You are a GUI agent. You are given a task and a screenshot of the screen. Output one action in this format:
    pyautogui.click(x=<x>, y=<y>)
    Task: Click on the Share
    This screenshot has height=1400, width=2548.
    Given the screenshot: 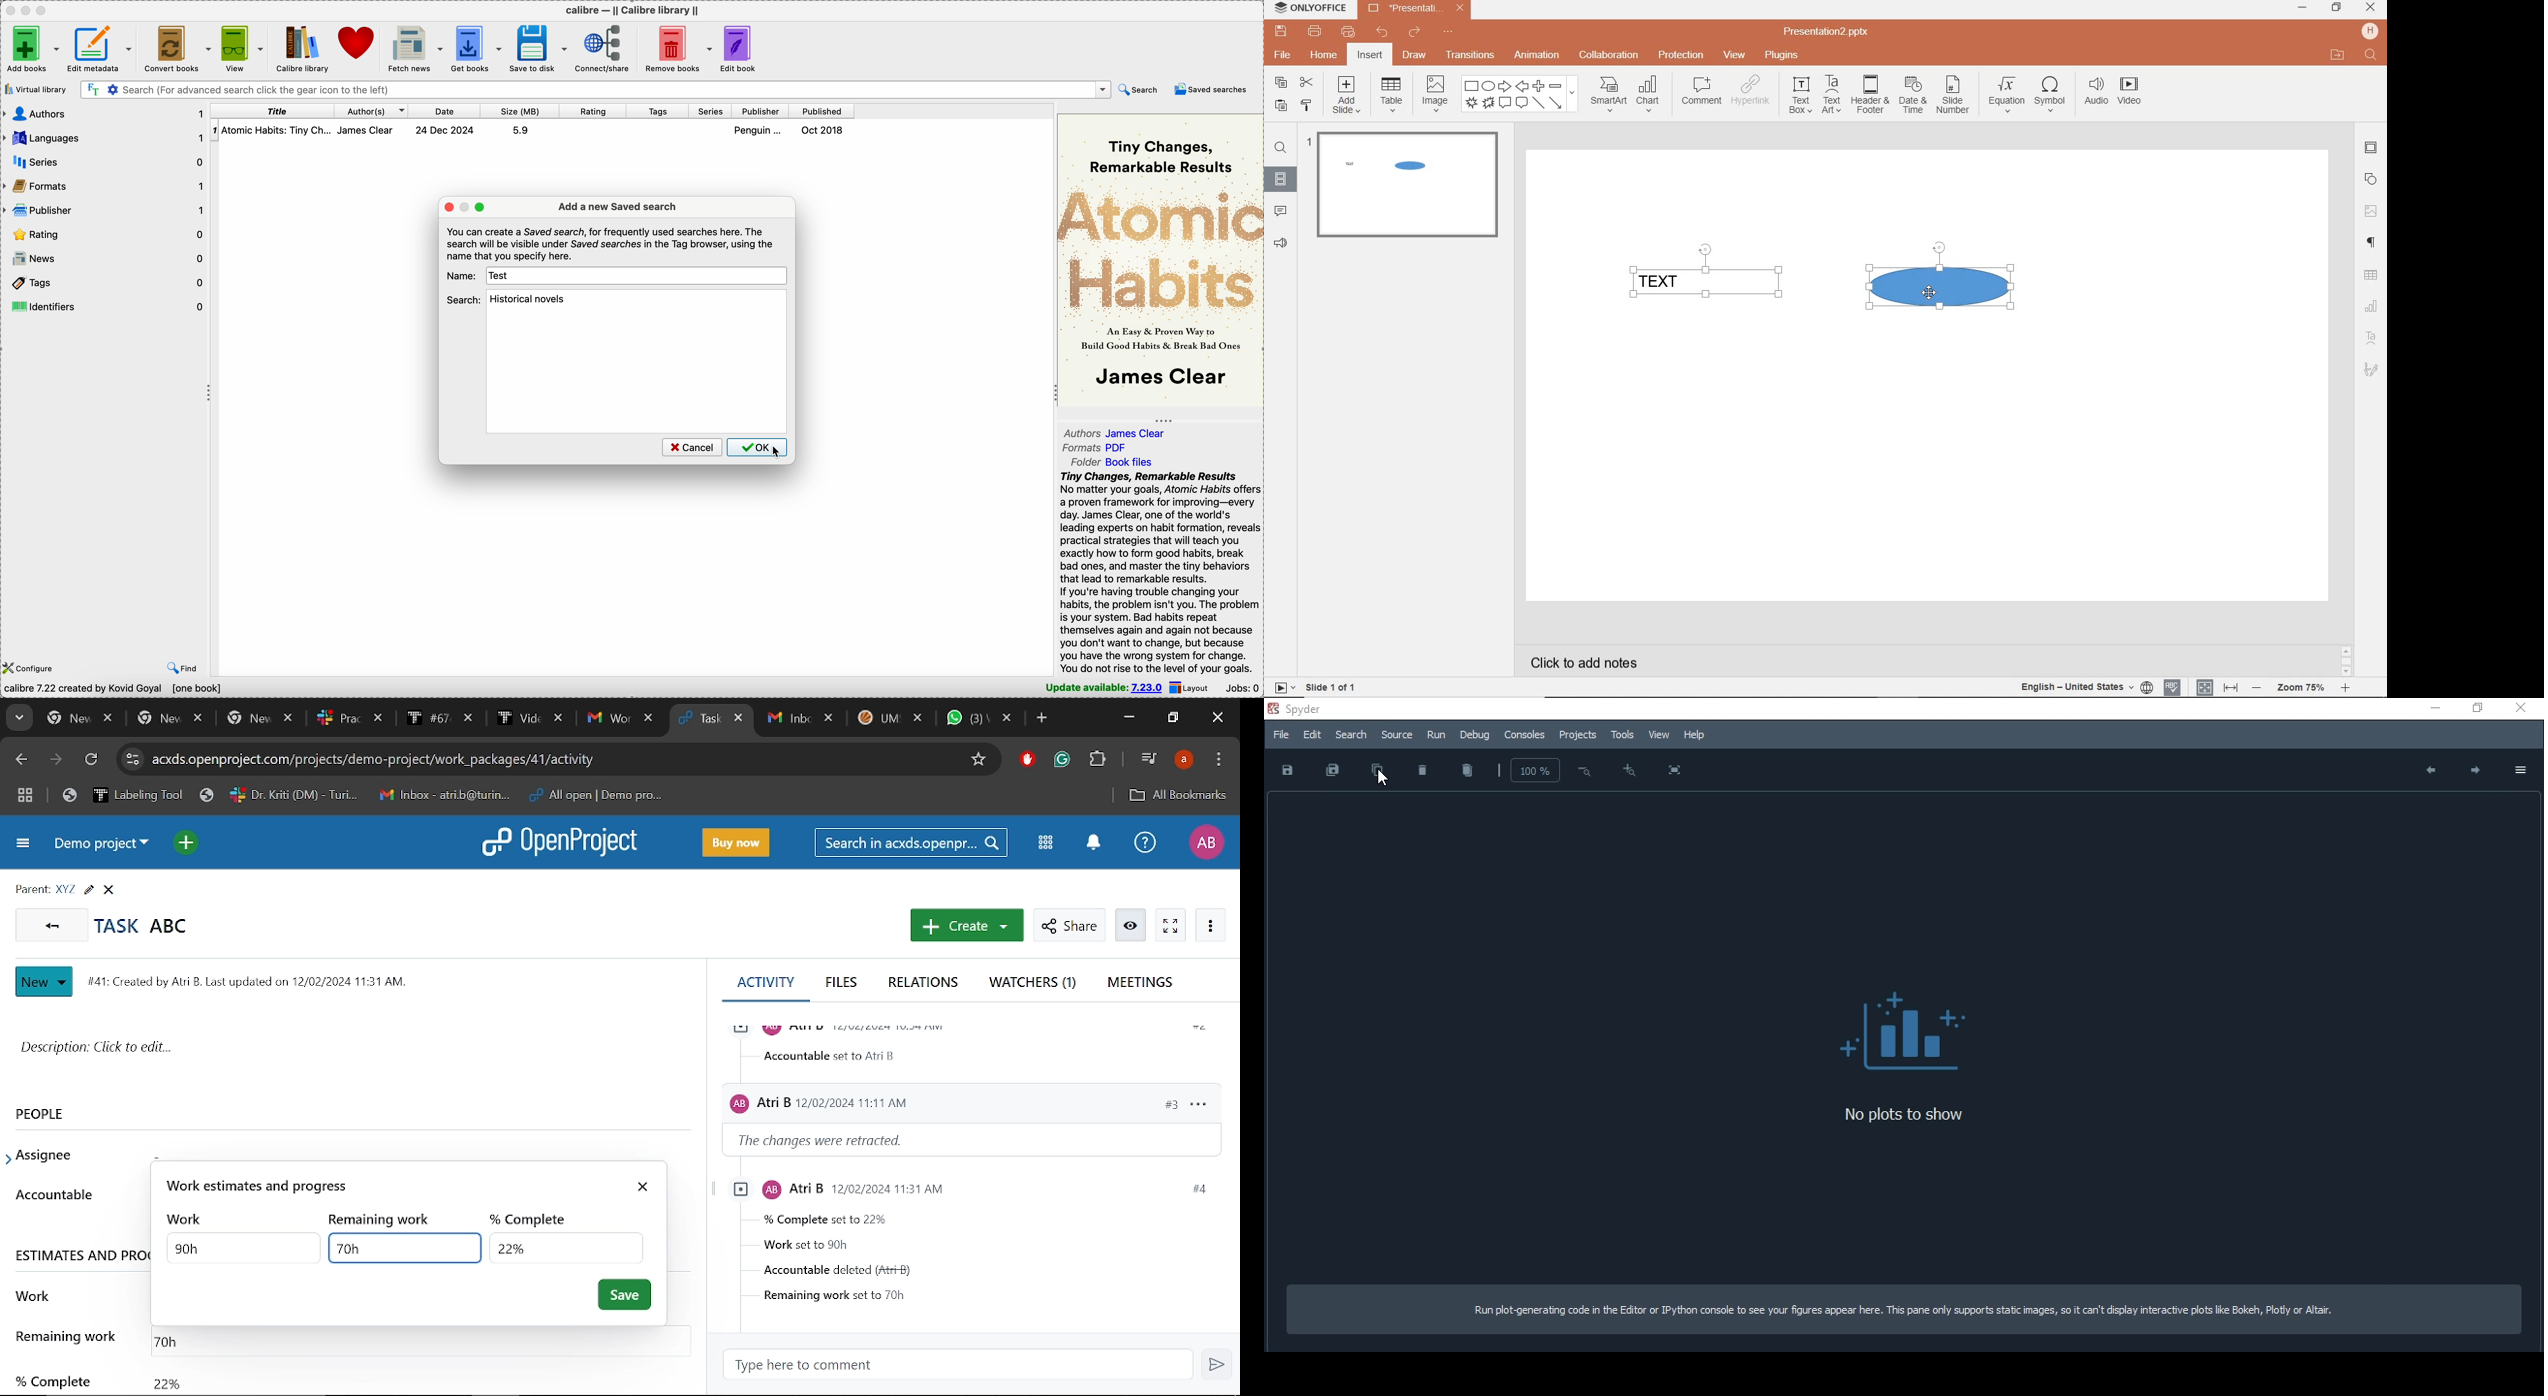 What is the action you would take?
    pyautogui.click(x=1068, y=926)
    